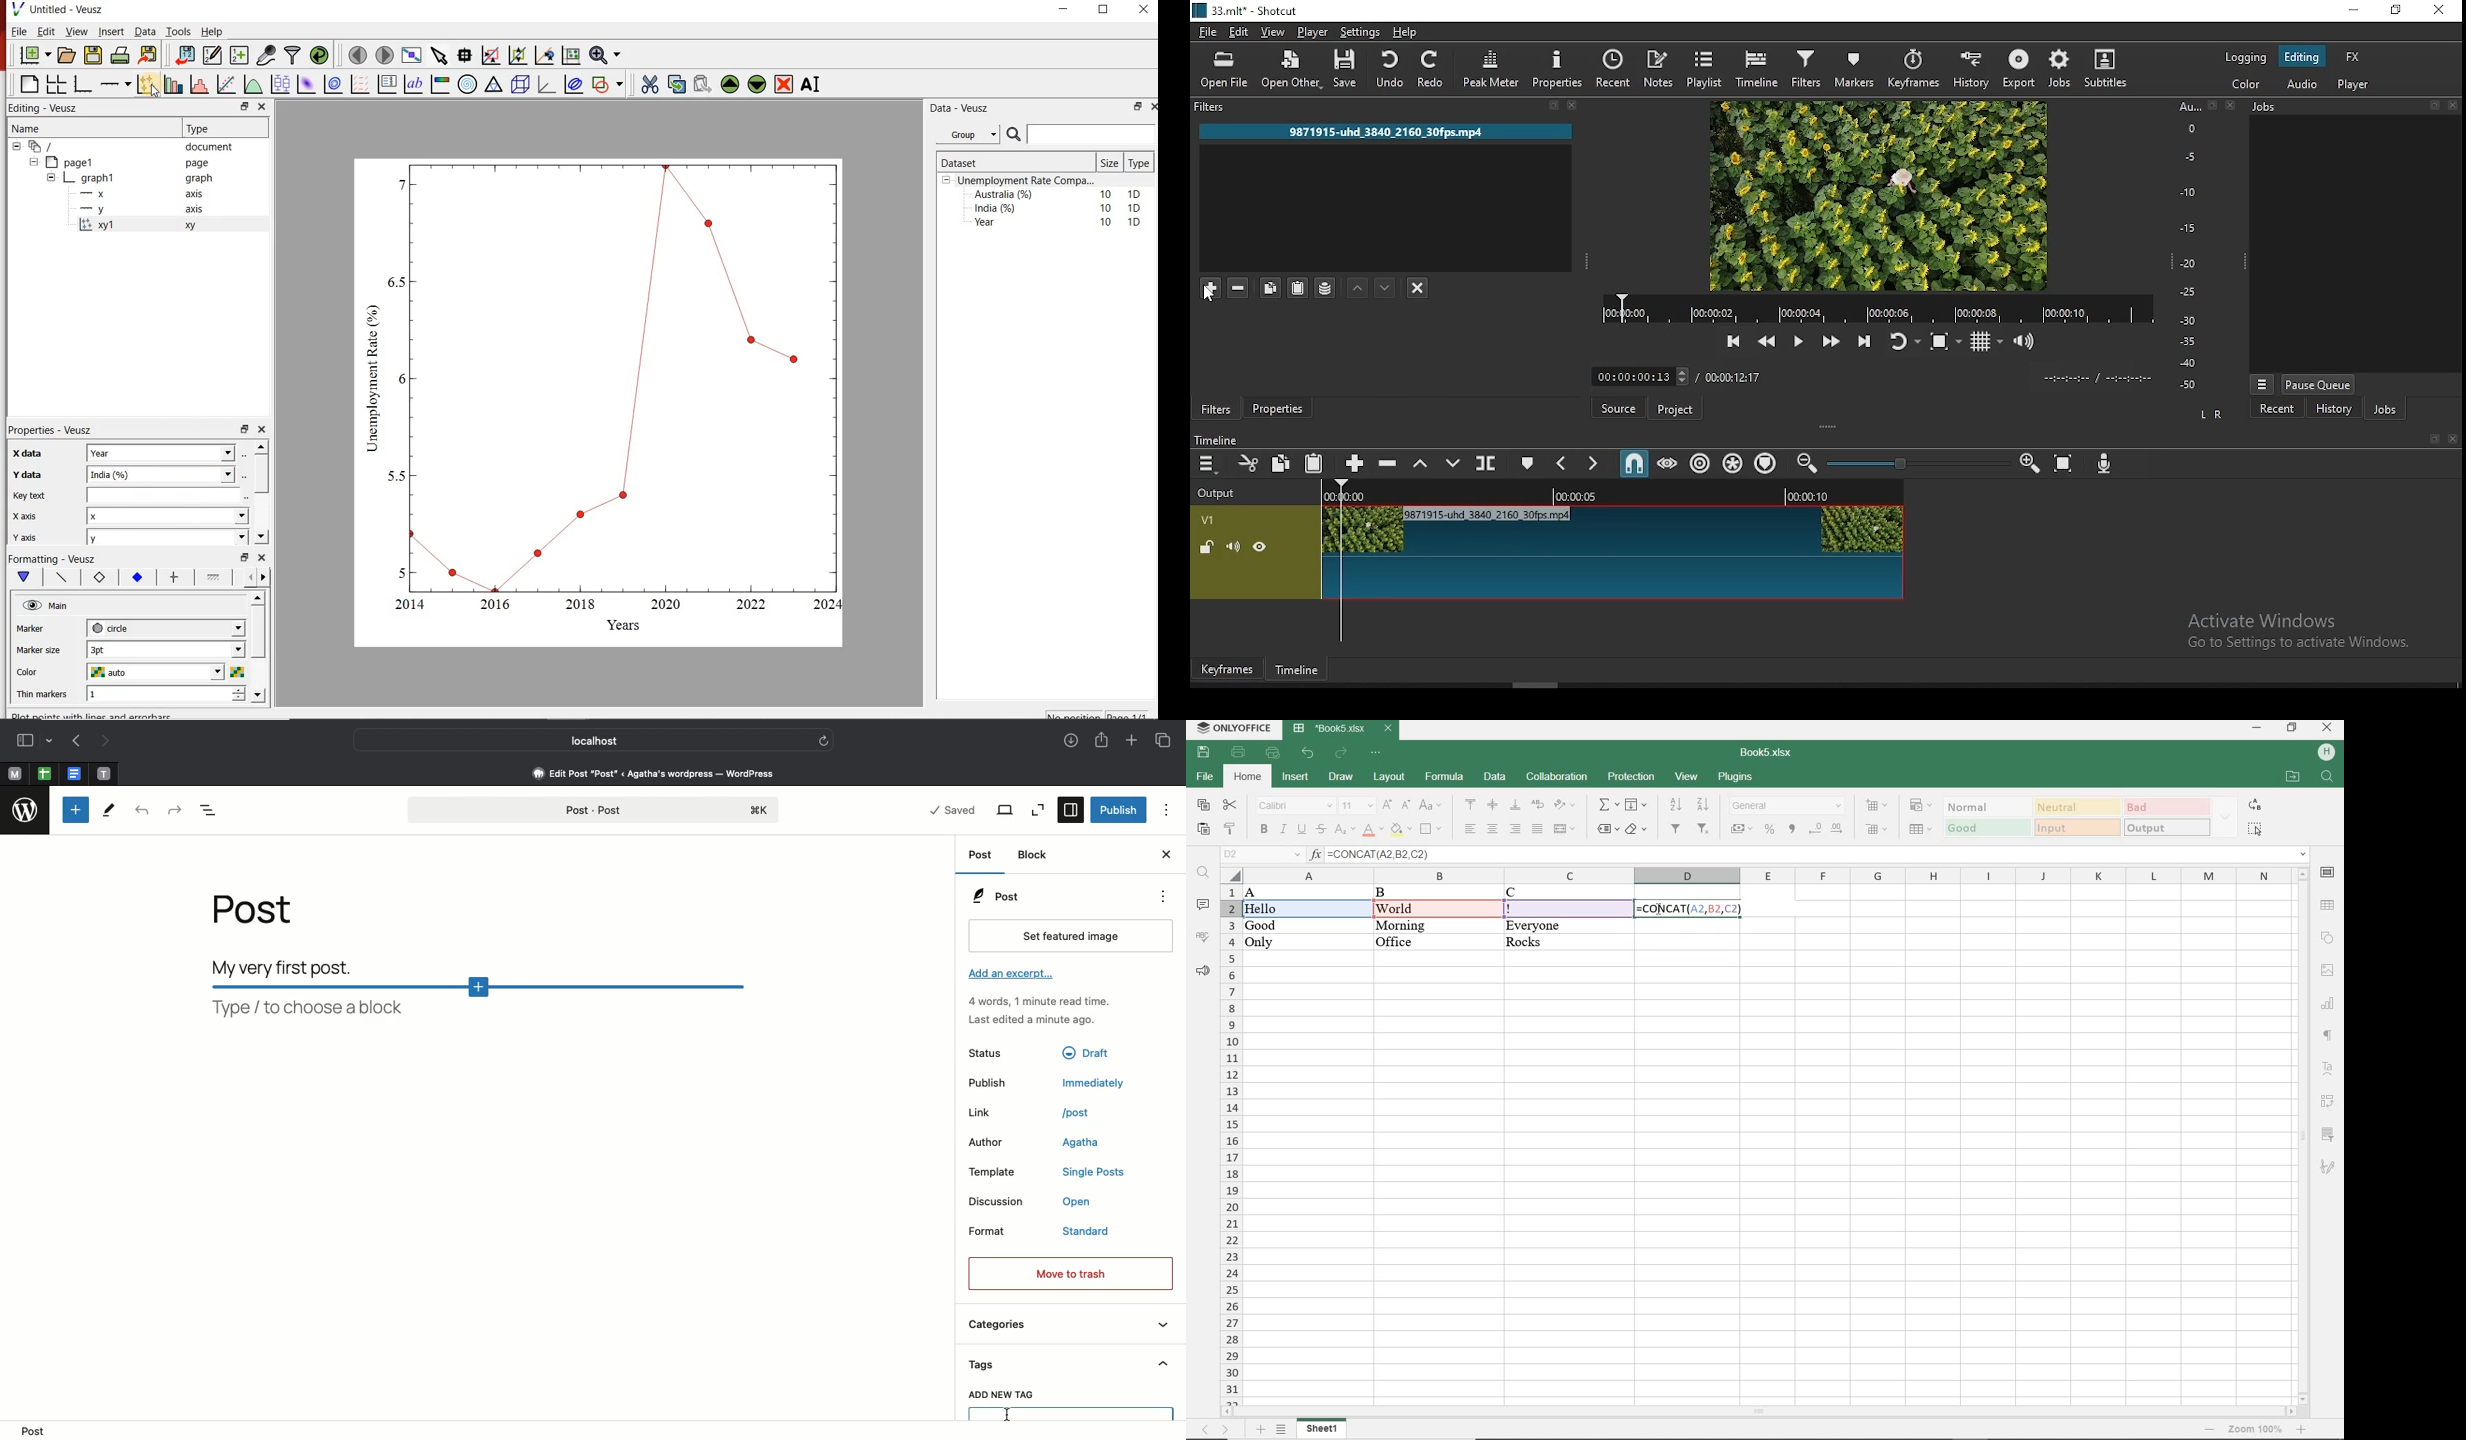  I want to click on resize, so click(2211, 105).